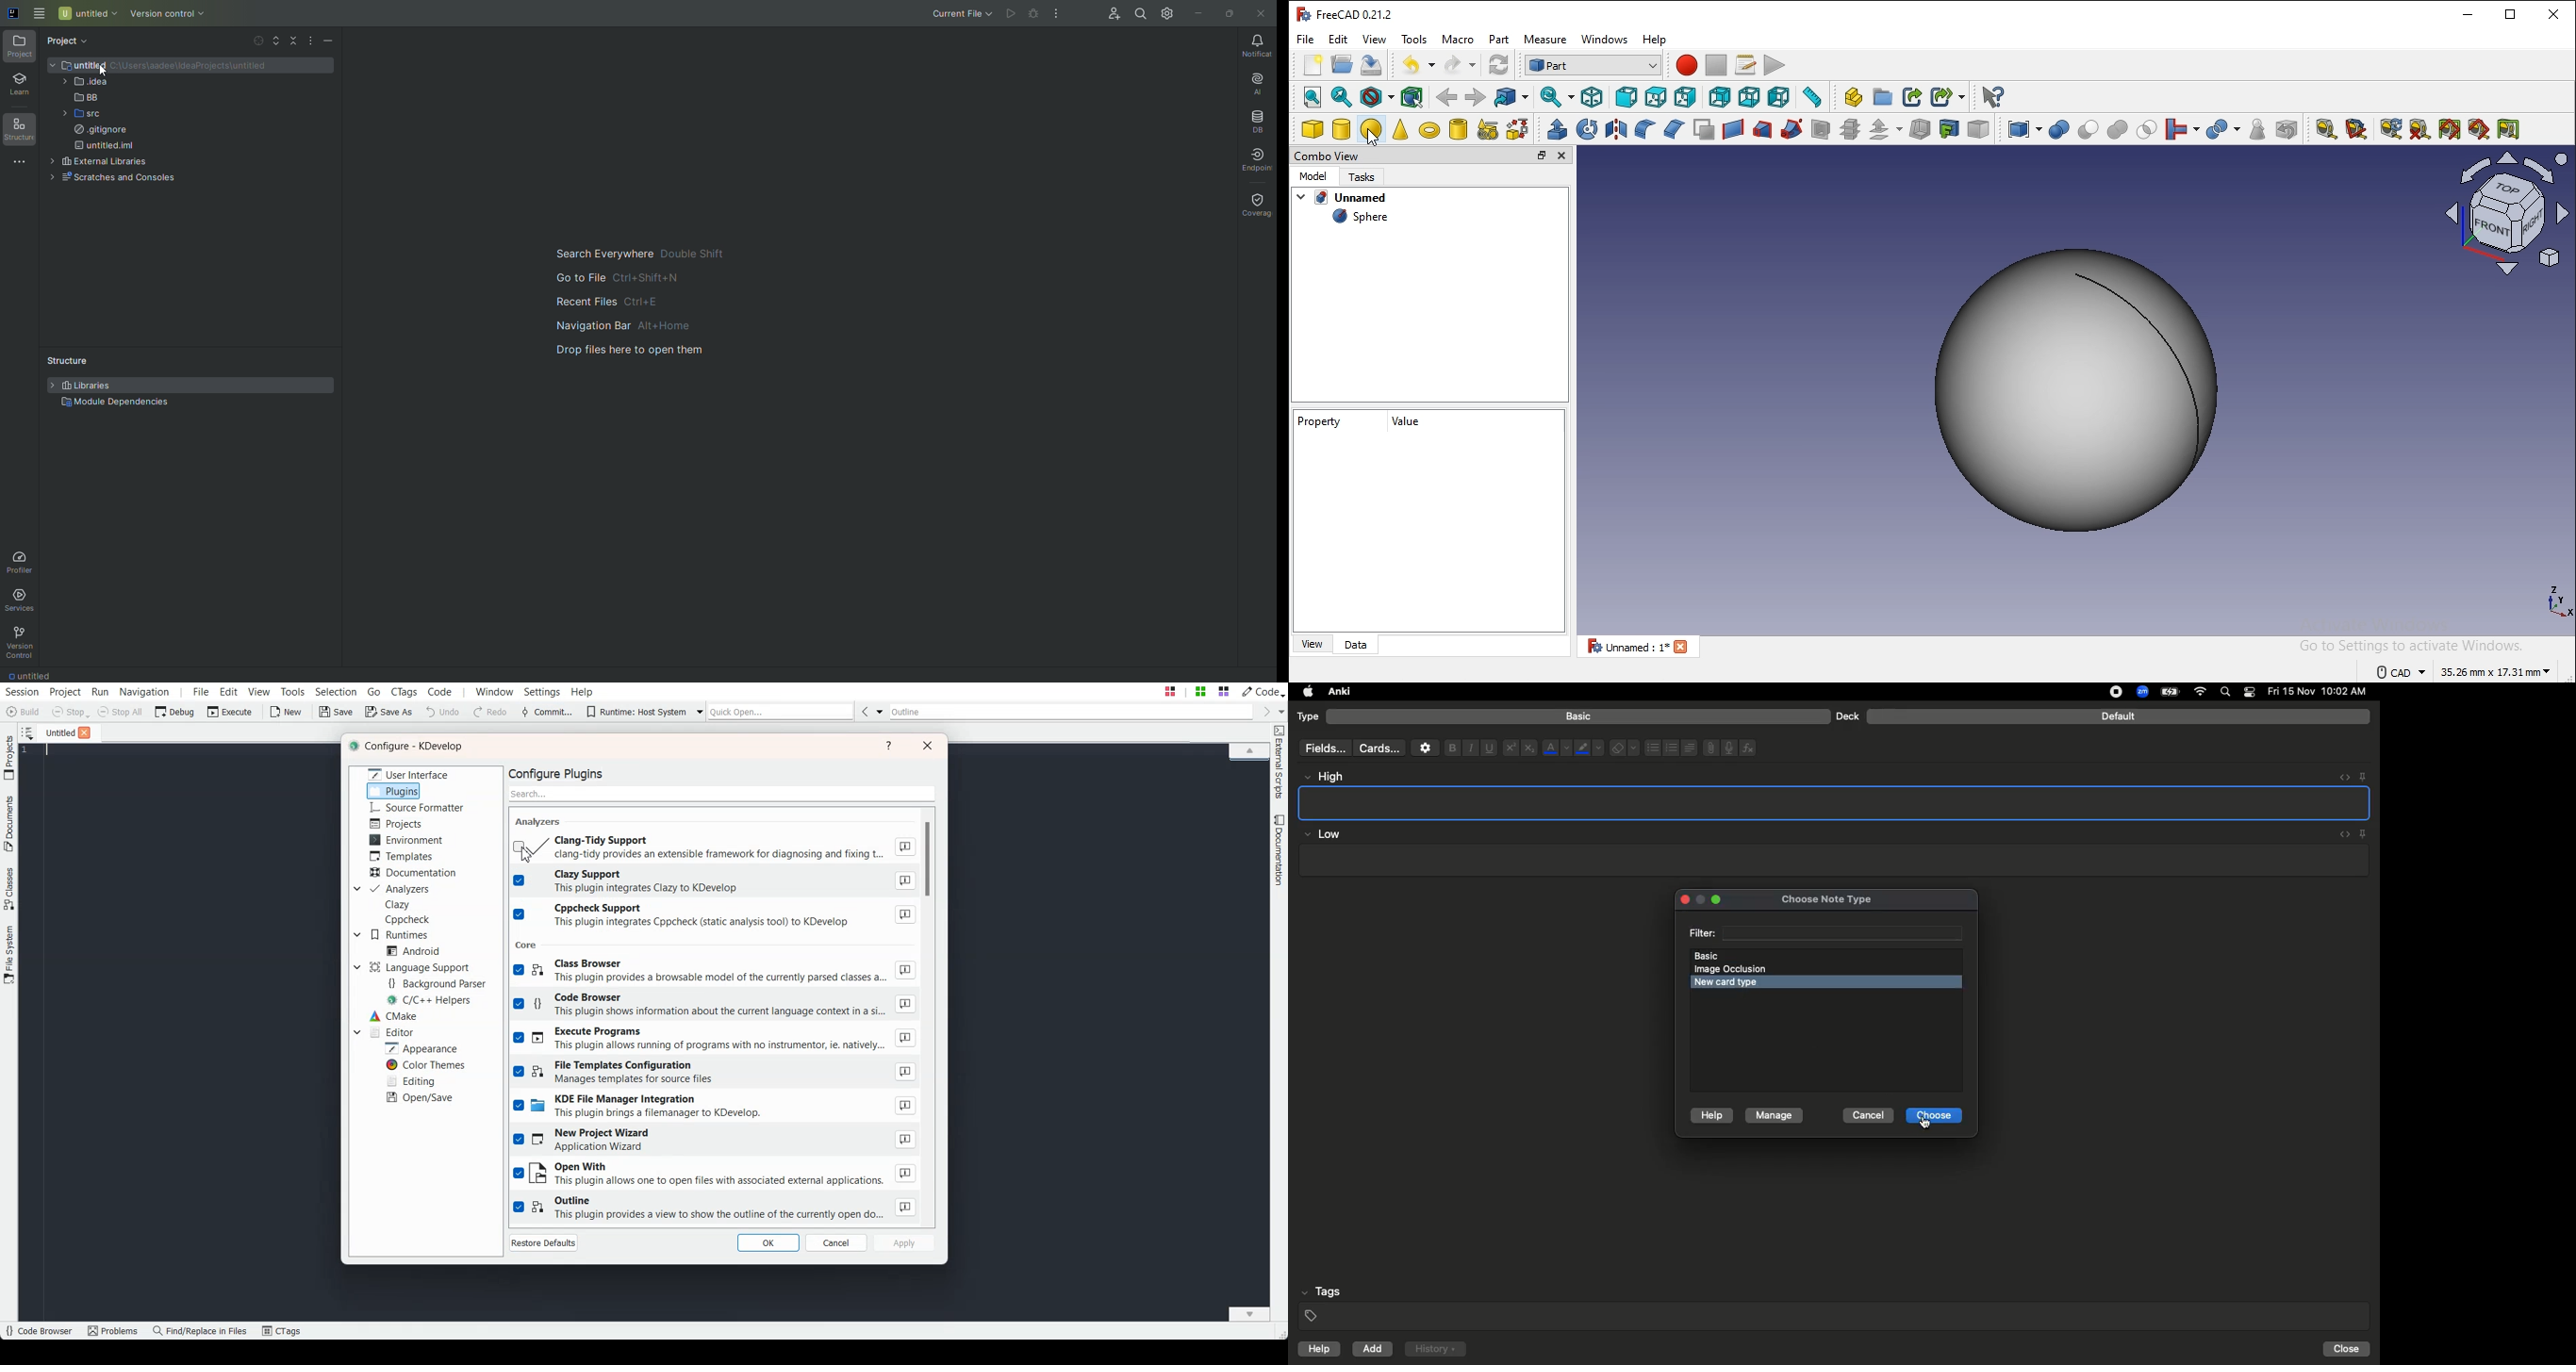  I want to click on close, so click(2551, 13).